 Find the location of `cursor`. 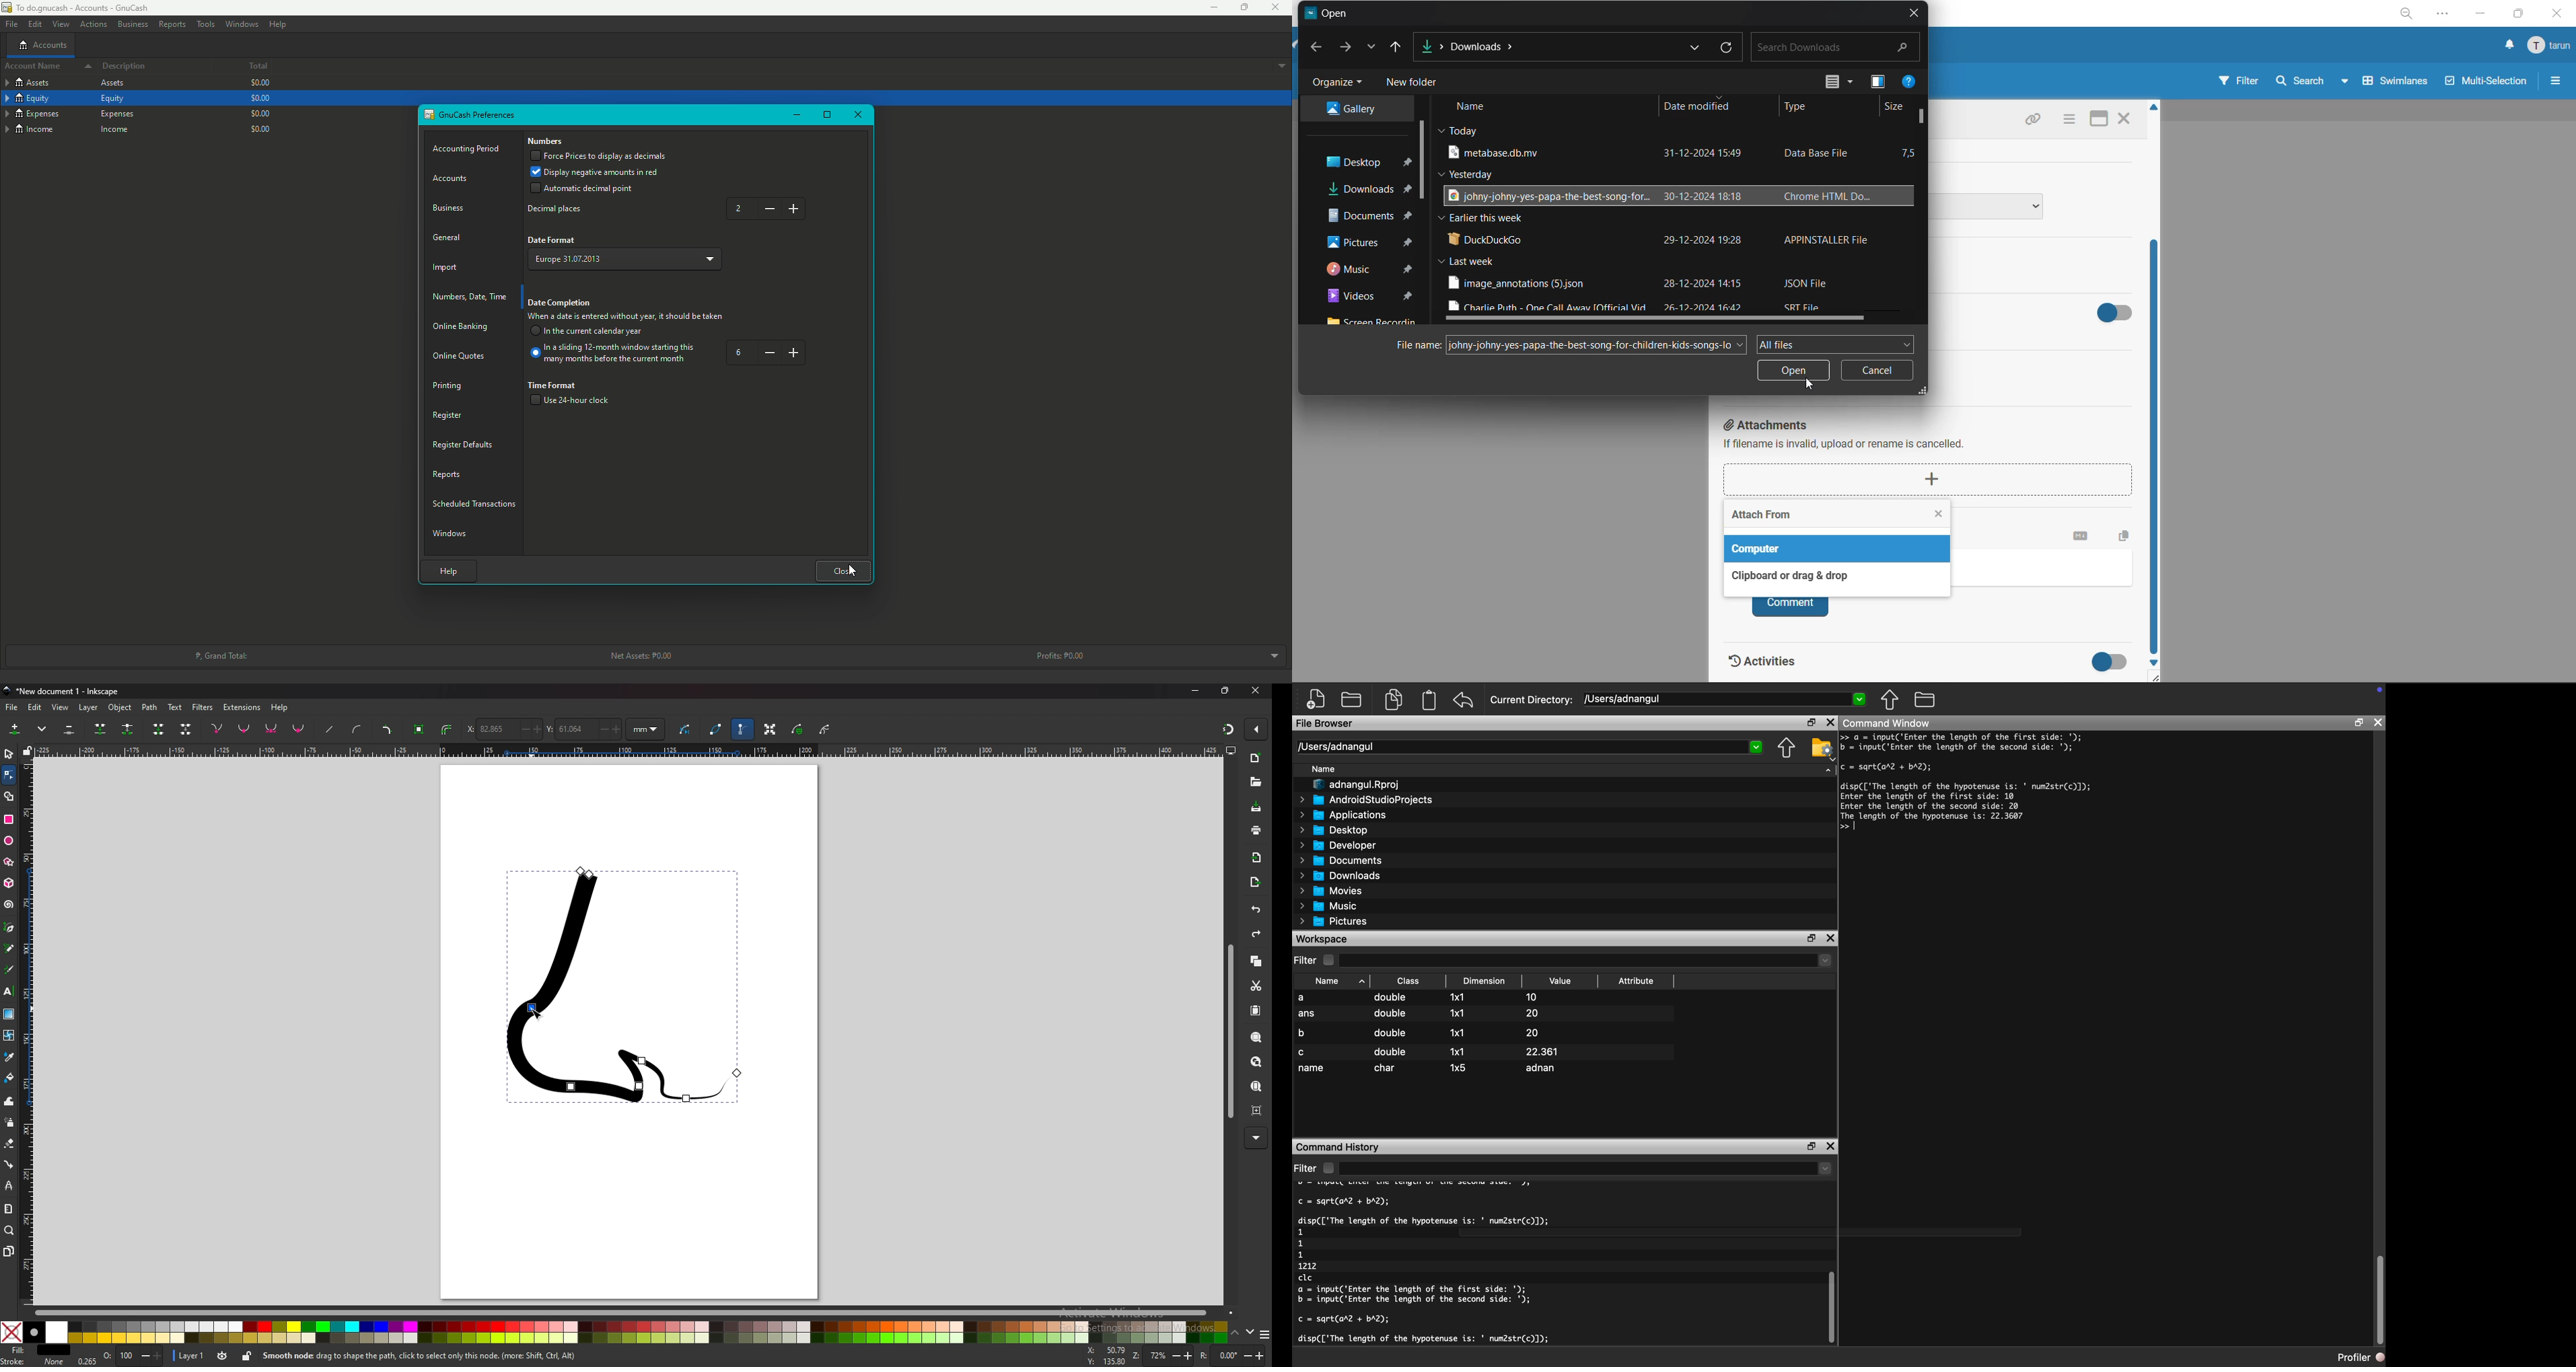

cursor is located at coordinates (1811, 385).